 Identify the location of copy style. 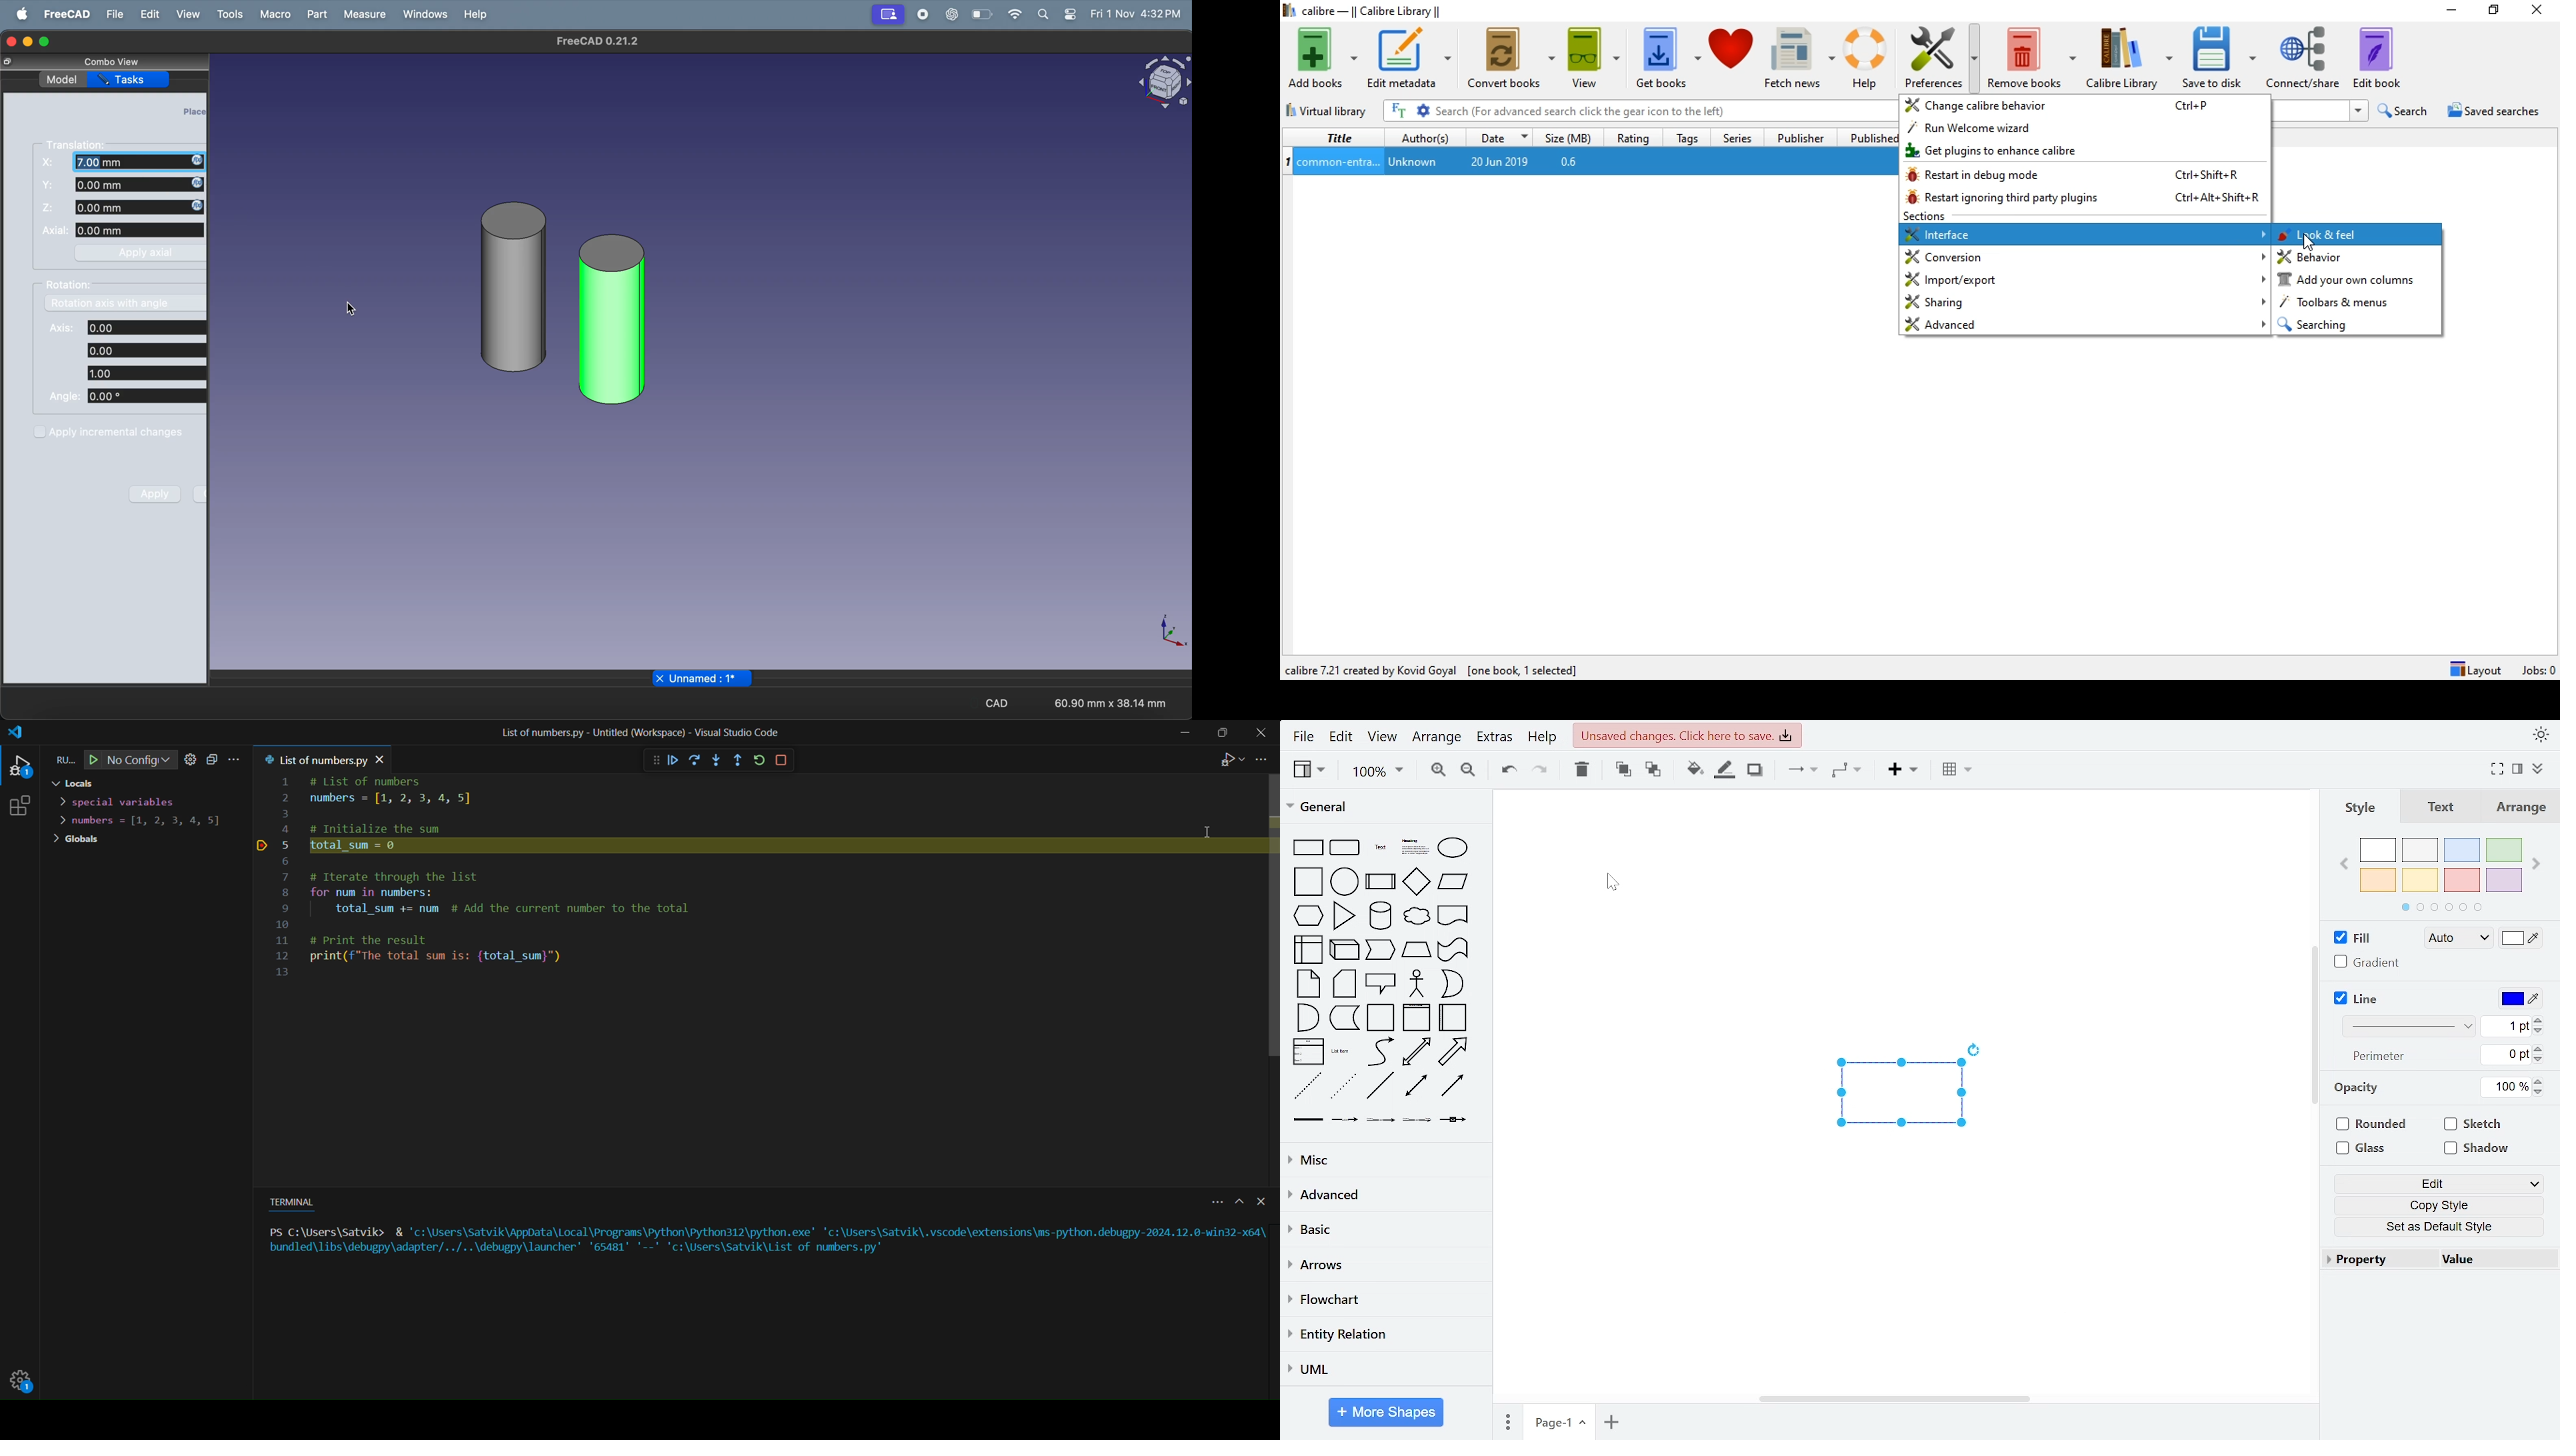
(2434, 1205).